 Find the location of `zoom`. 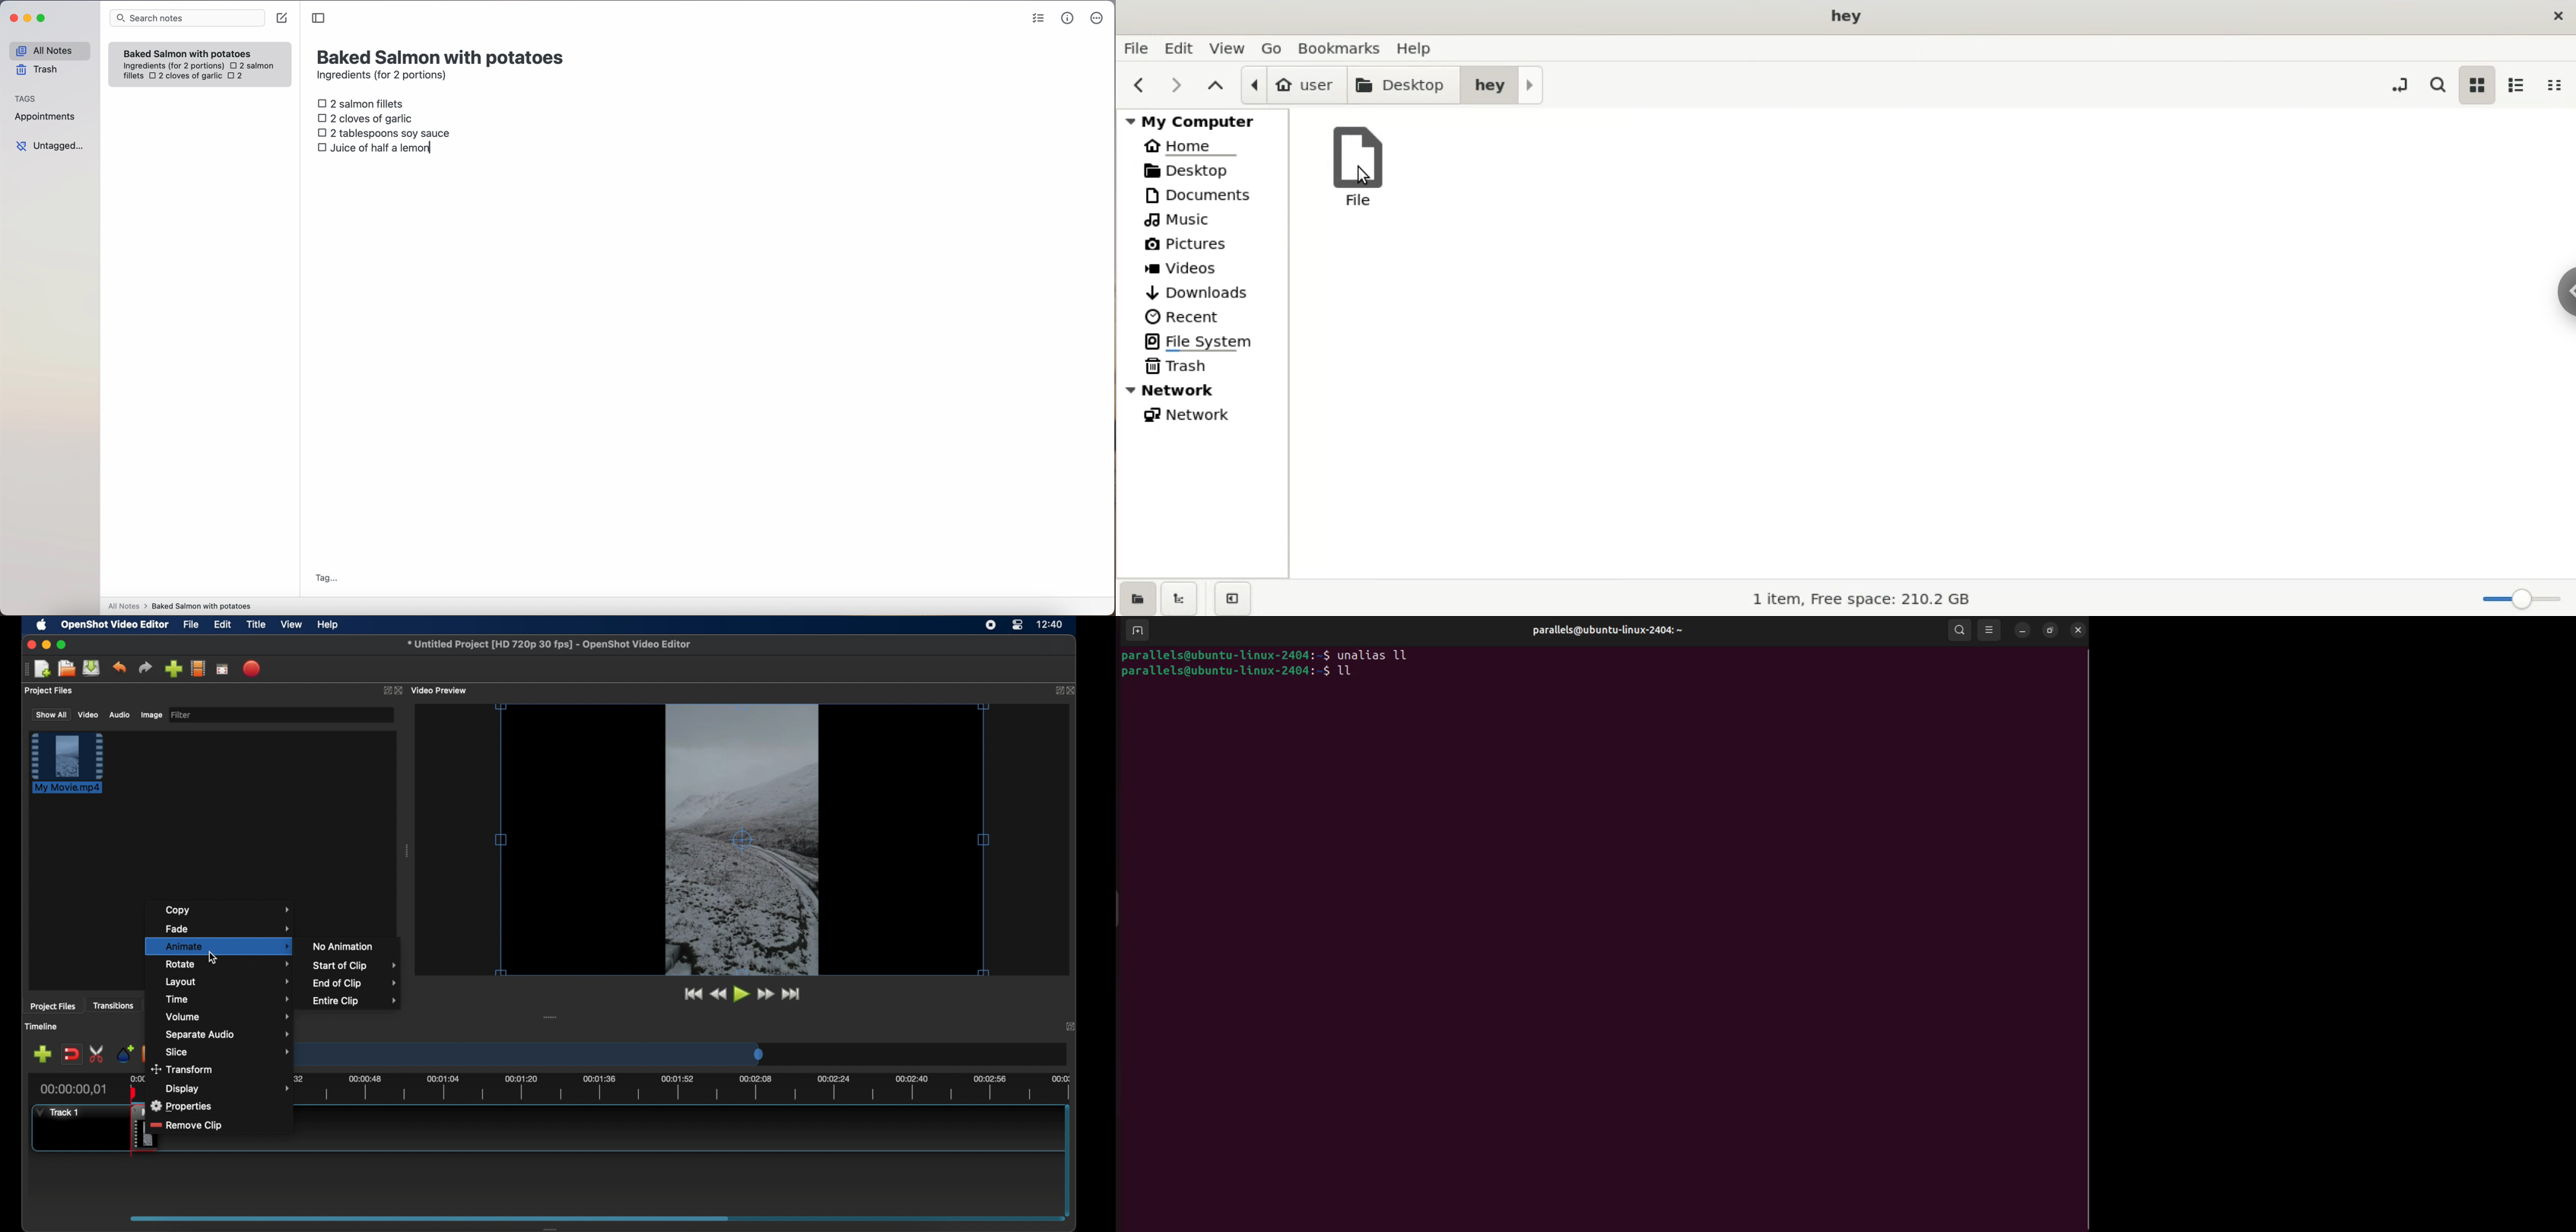

zoom is located at coordinates (2519, 601).